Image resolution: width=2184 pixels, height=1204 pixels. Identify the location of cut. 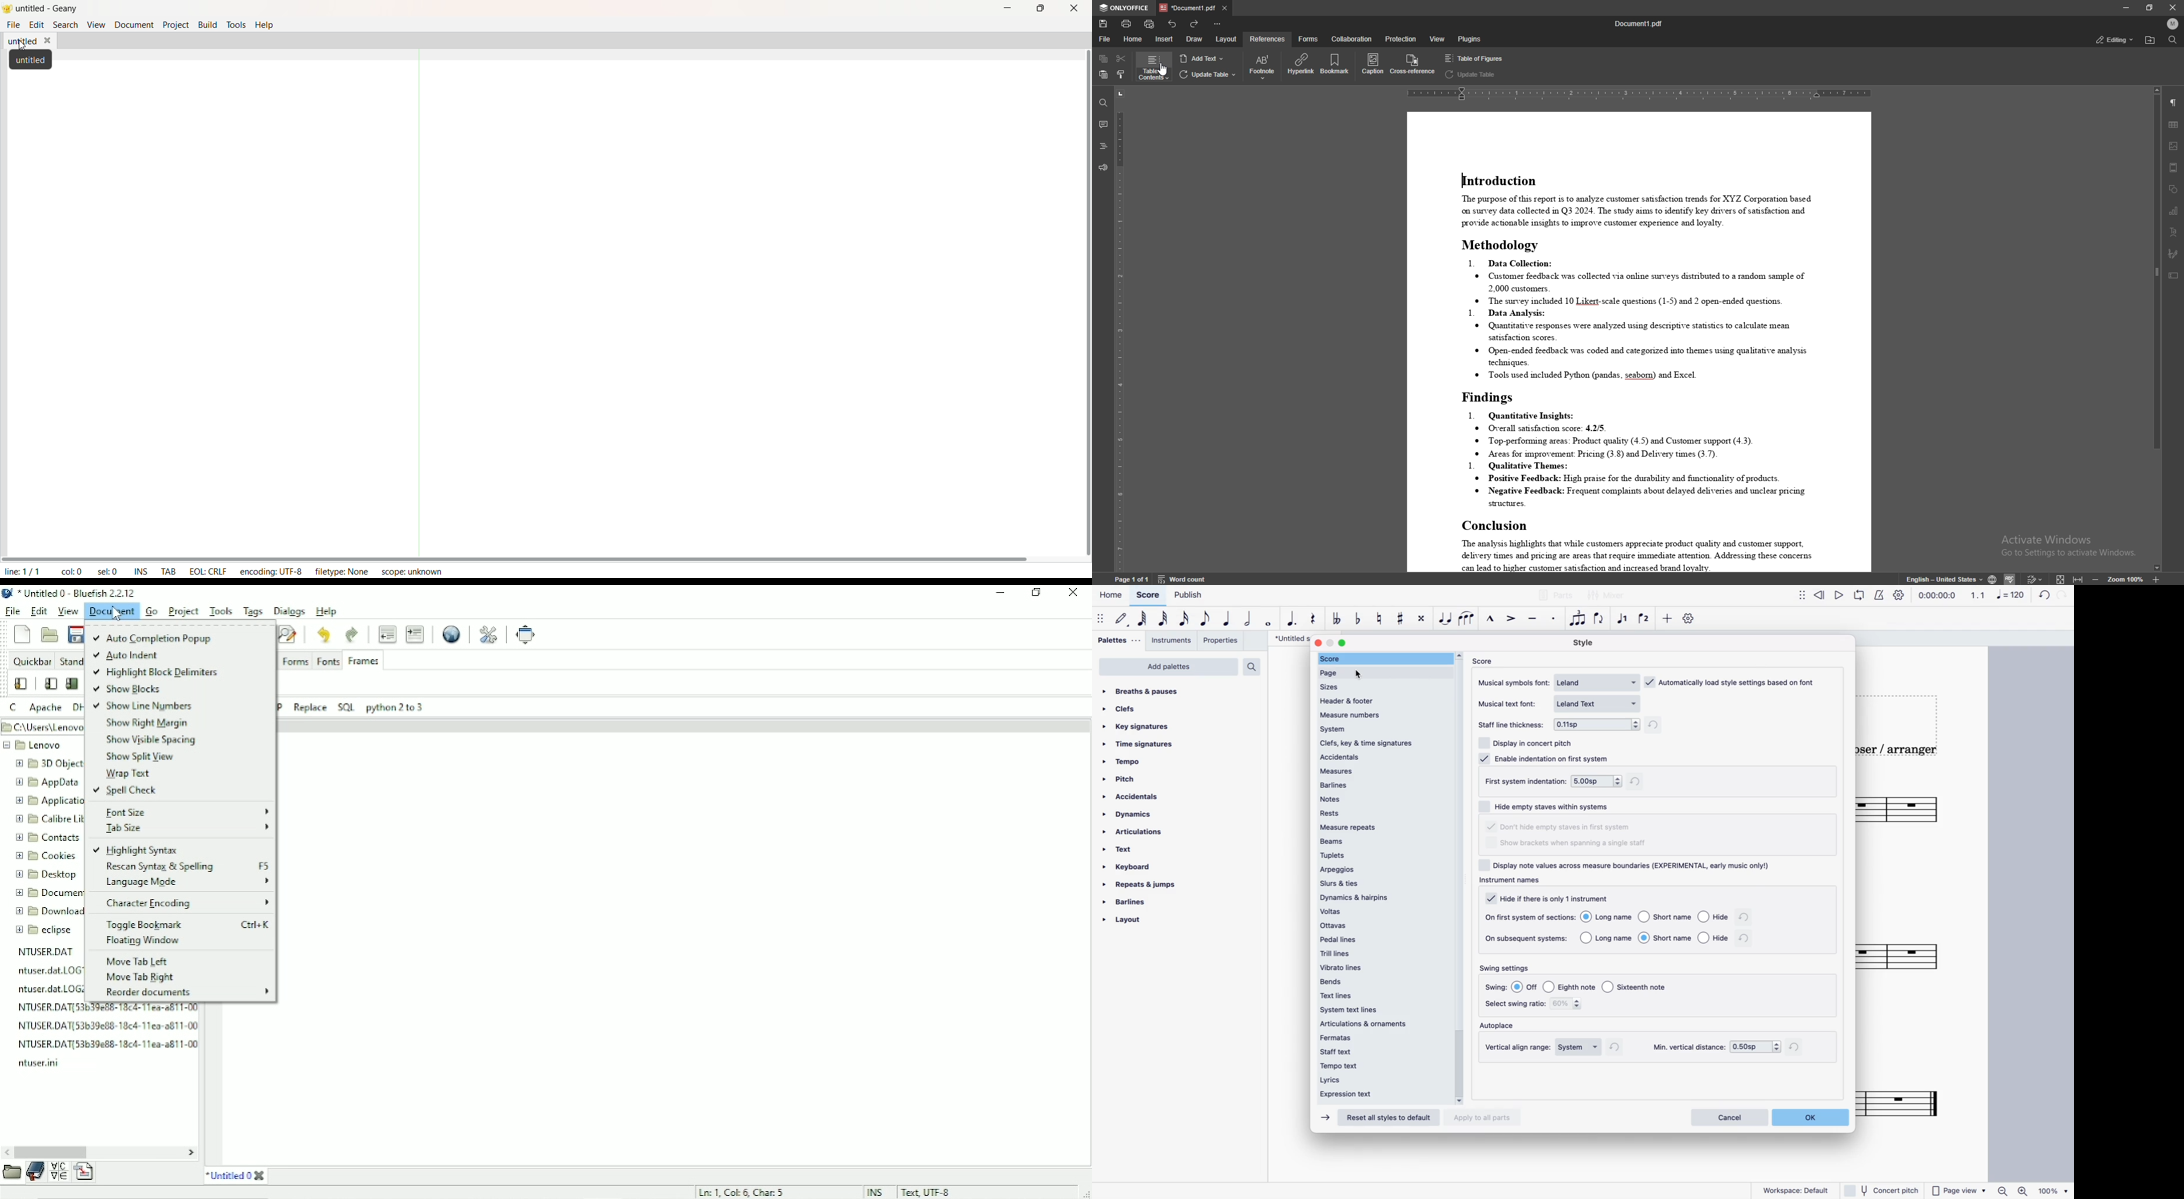
(1122, 59).